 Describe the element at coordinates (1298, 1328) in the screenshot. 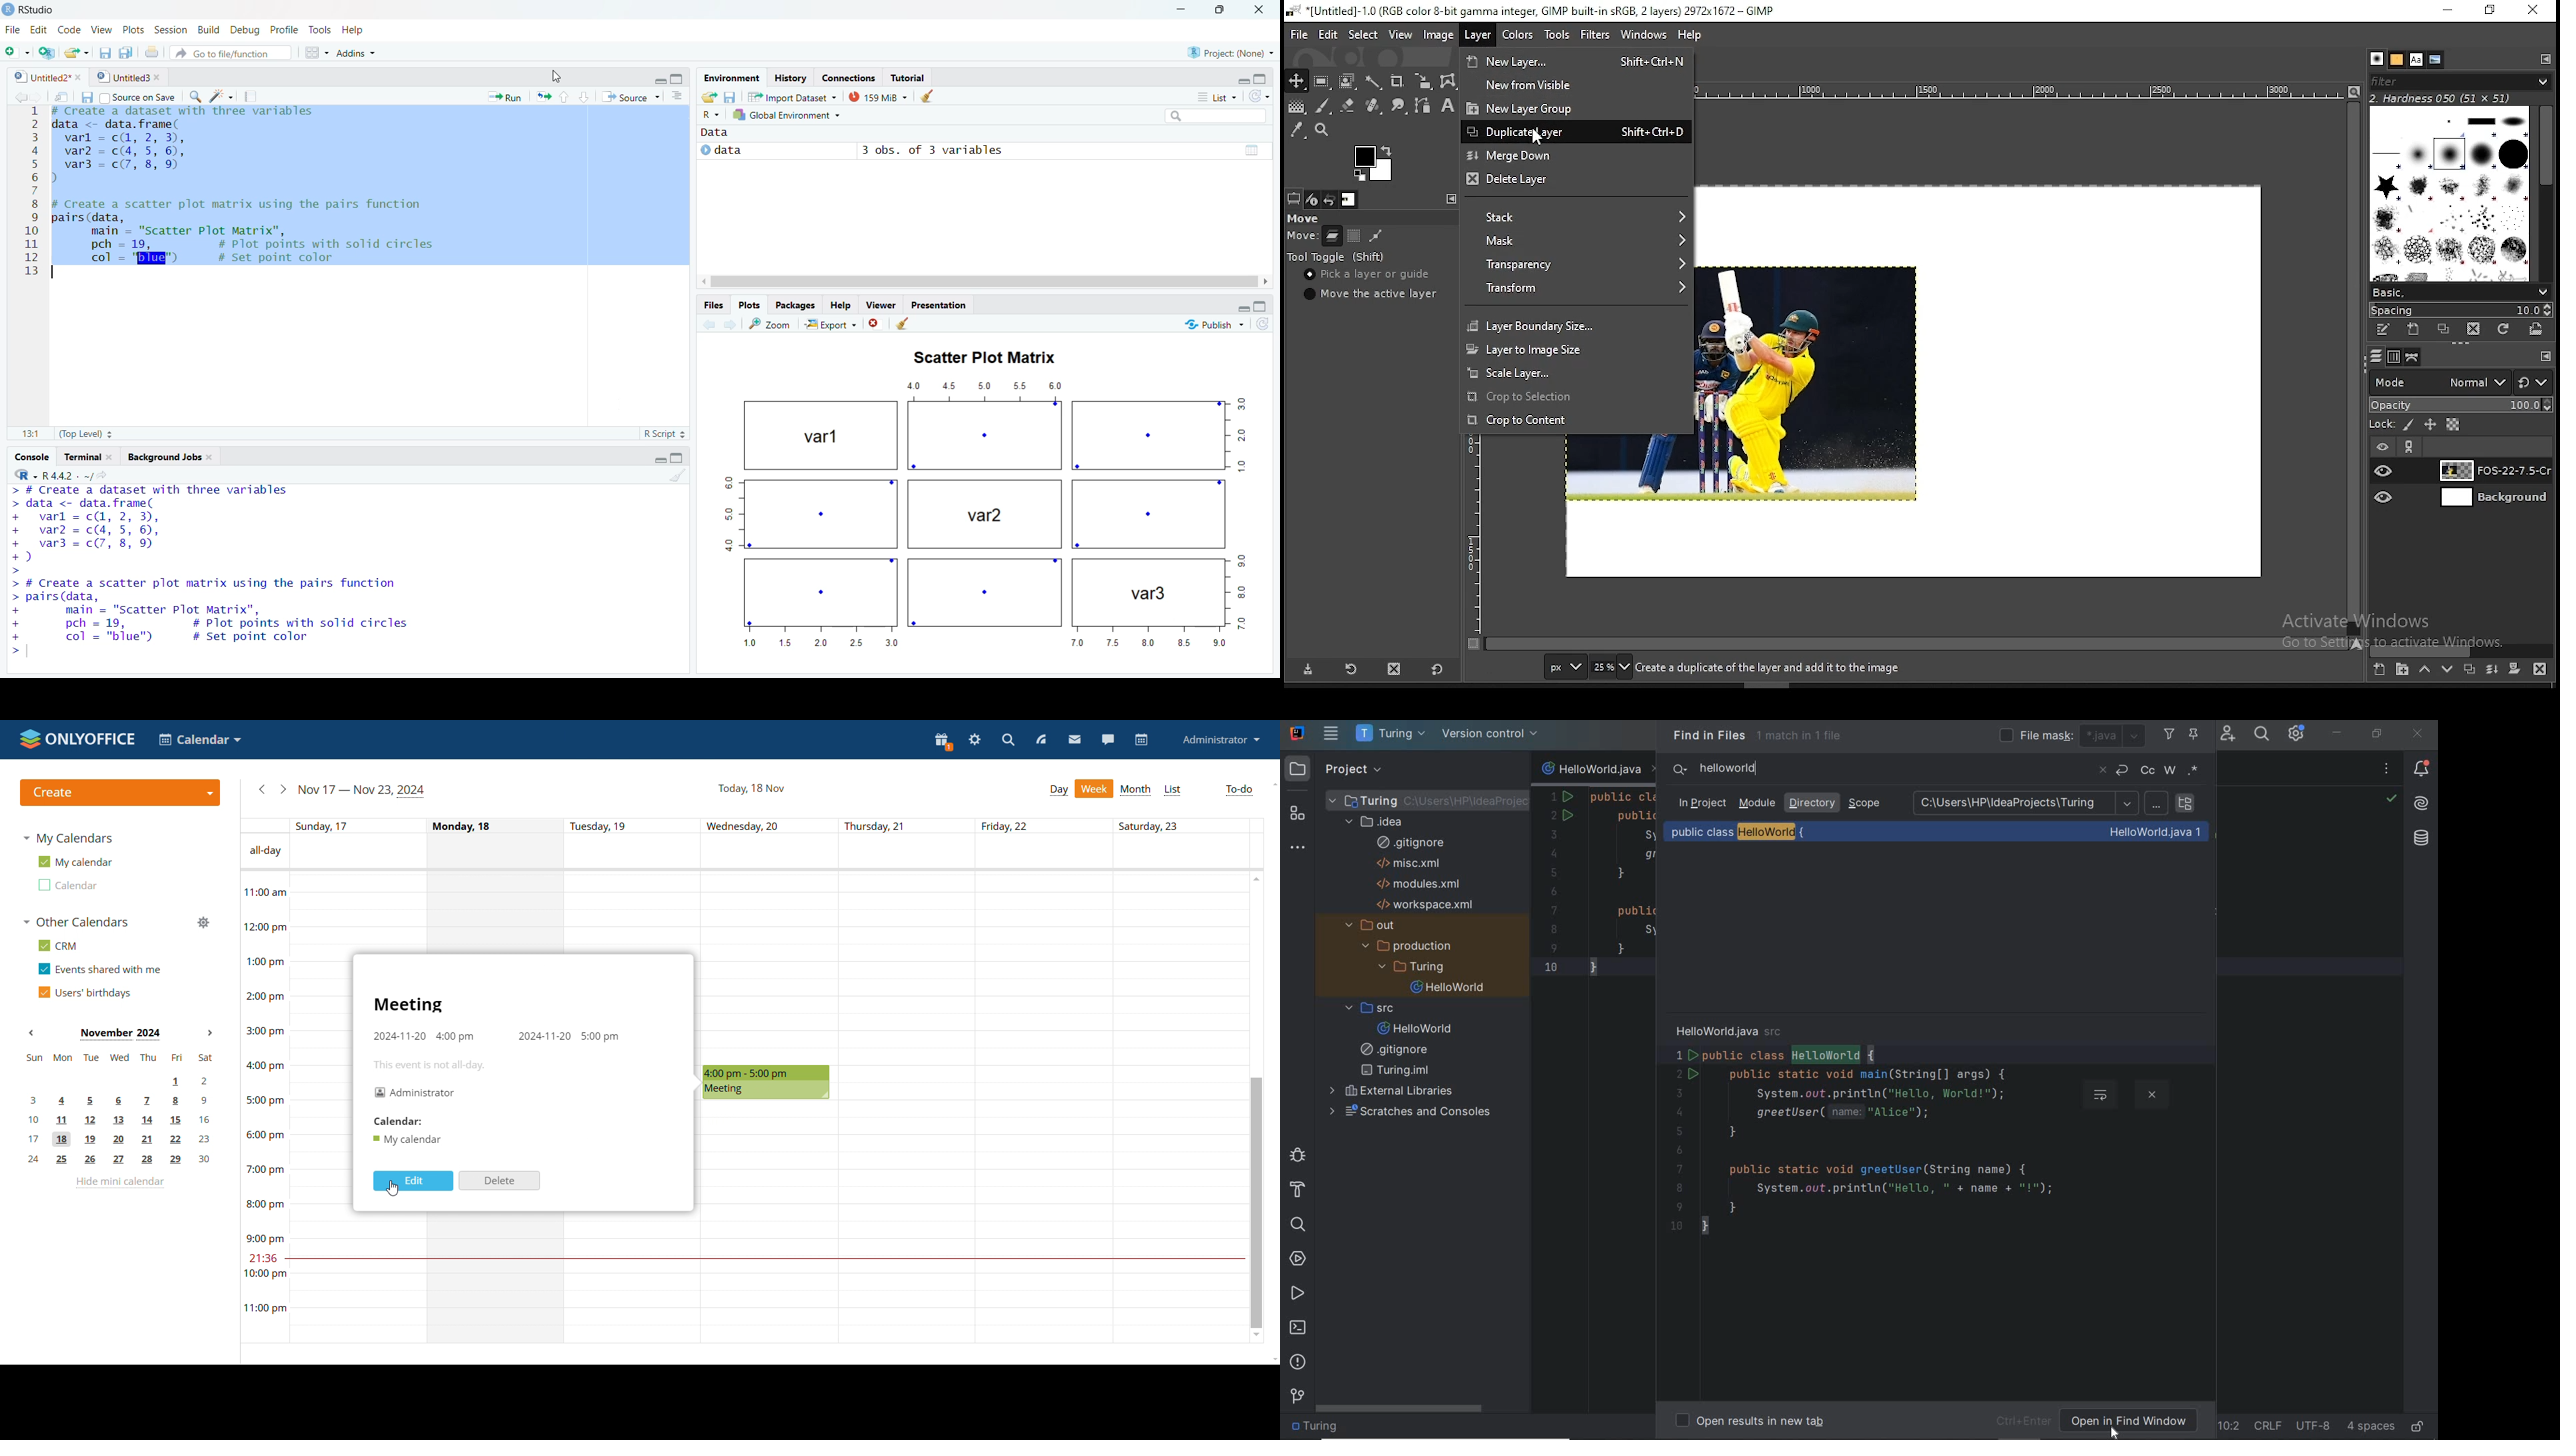

I see `terminal` at that location.